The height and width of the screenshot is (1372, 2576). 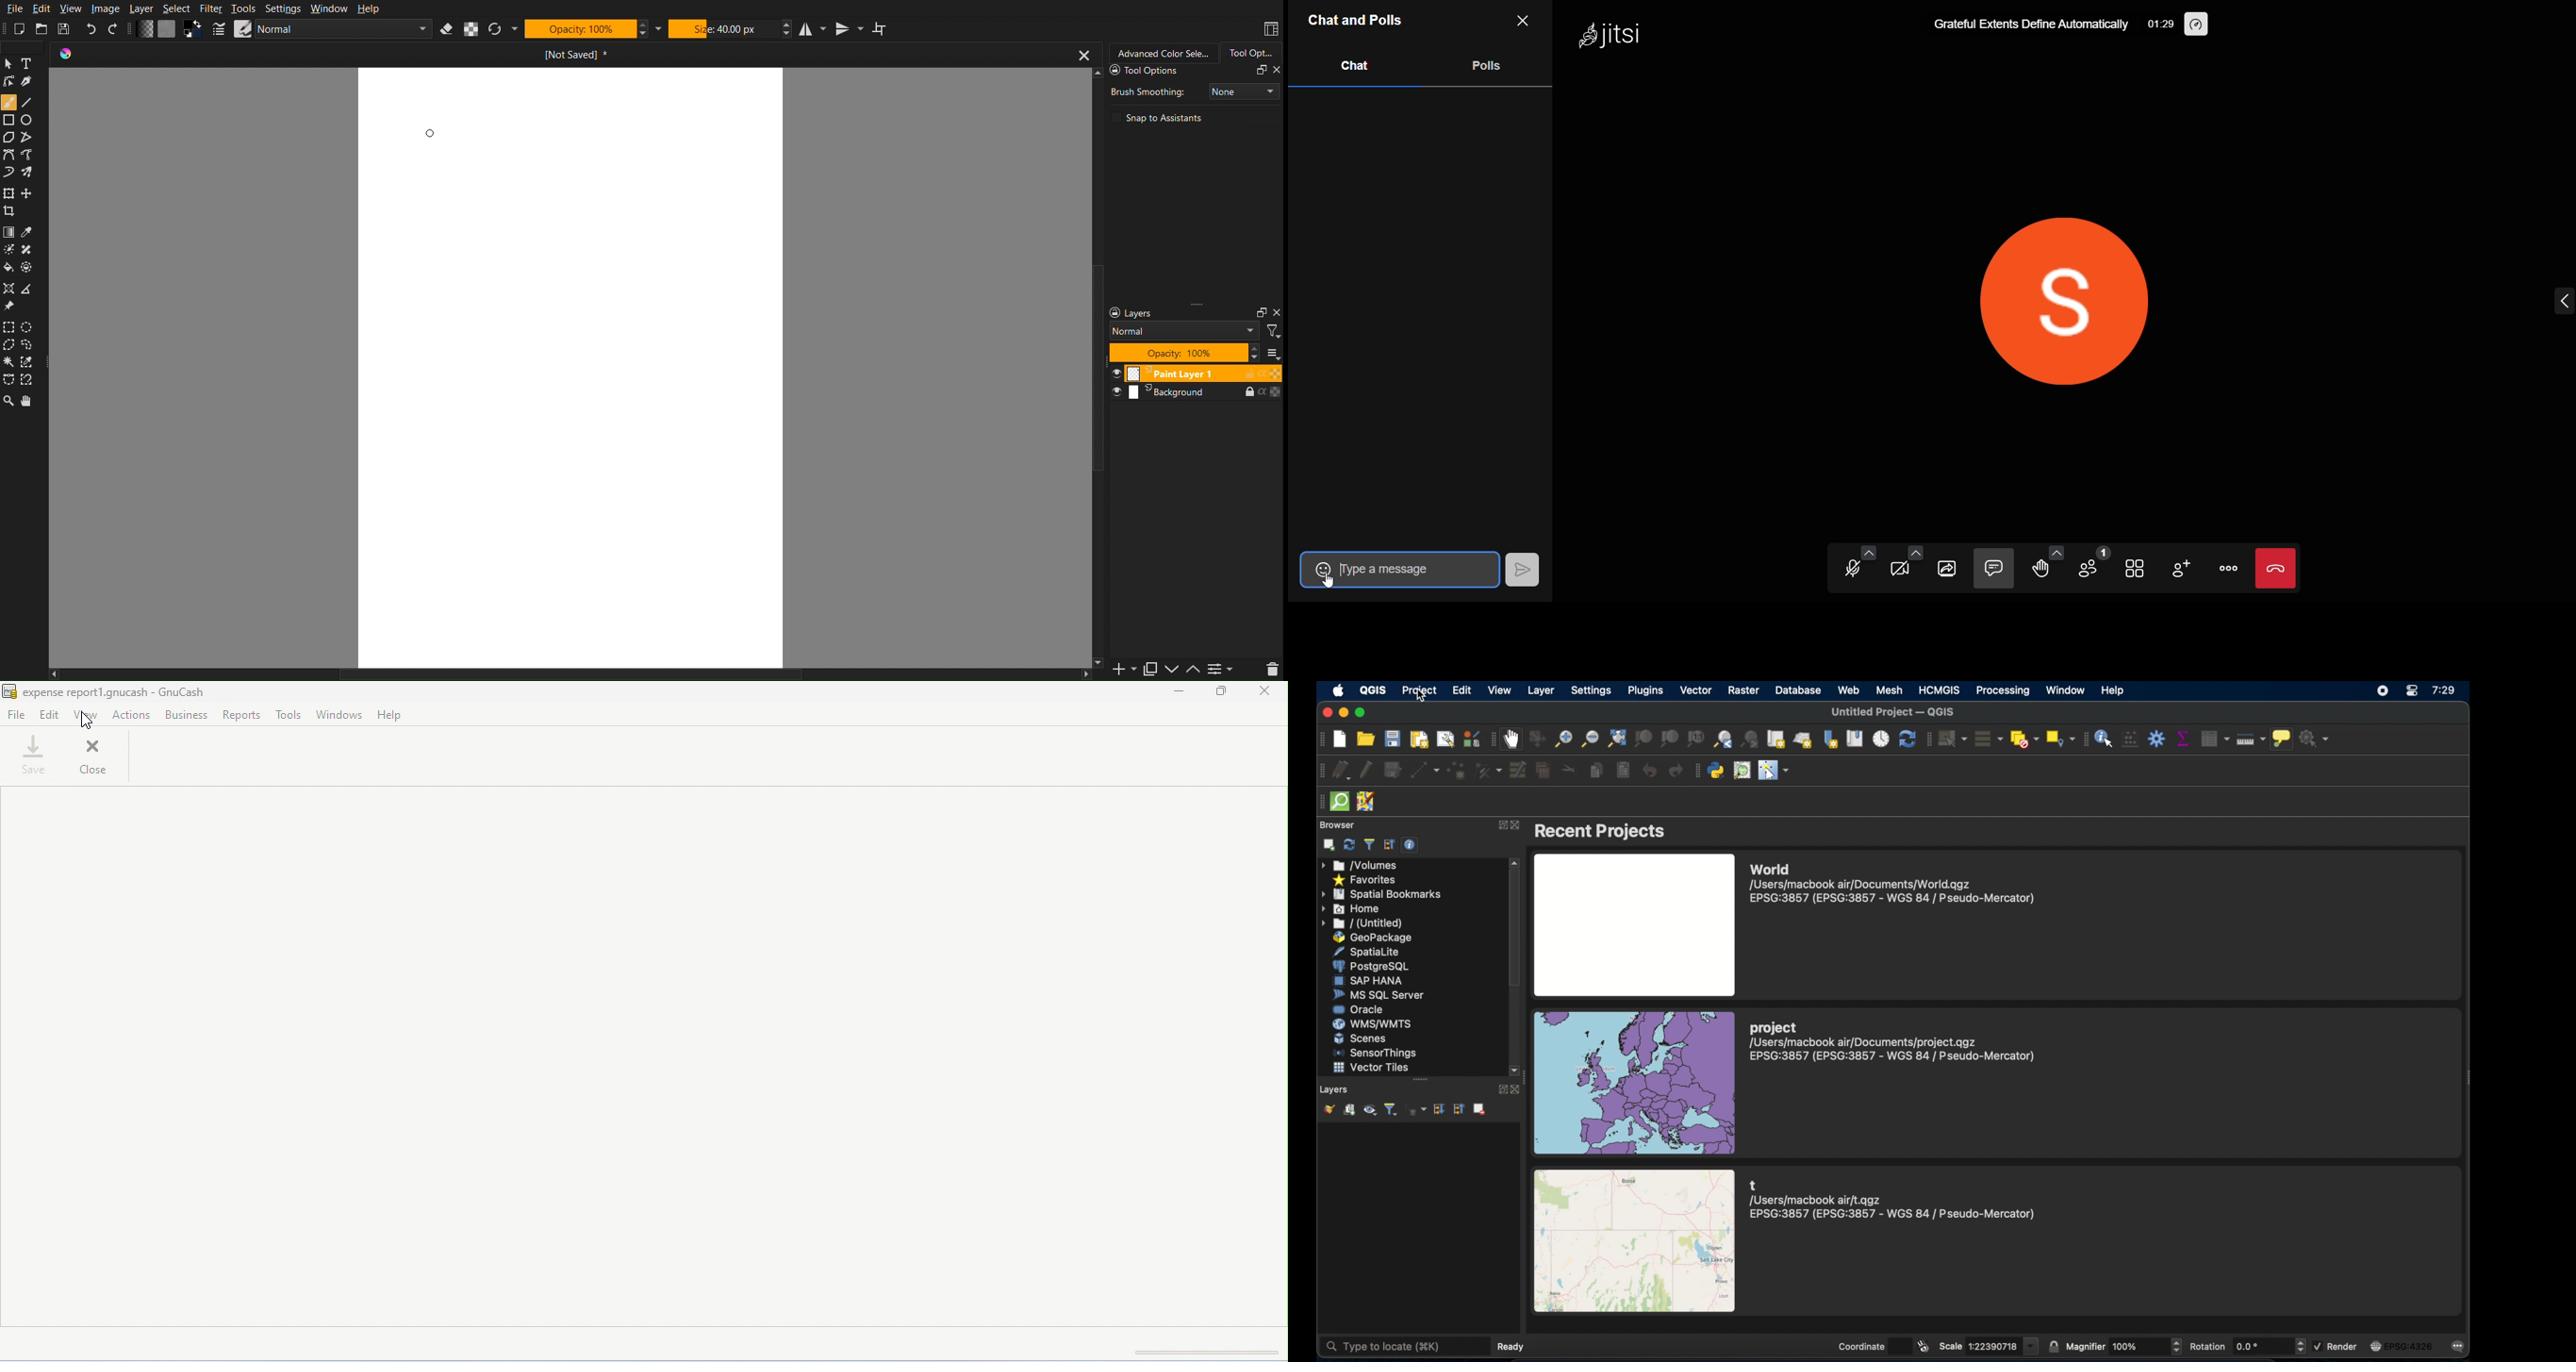 What do you see at coordinates (211, 8) in the screenshot?
I see `Filter` at bounding box center [211, 8].